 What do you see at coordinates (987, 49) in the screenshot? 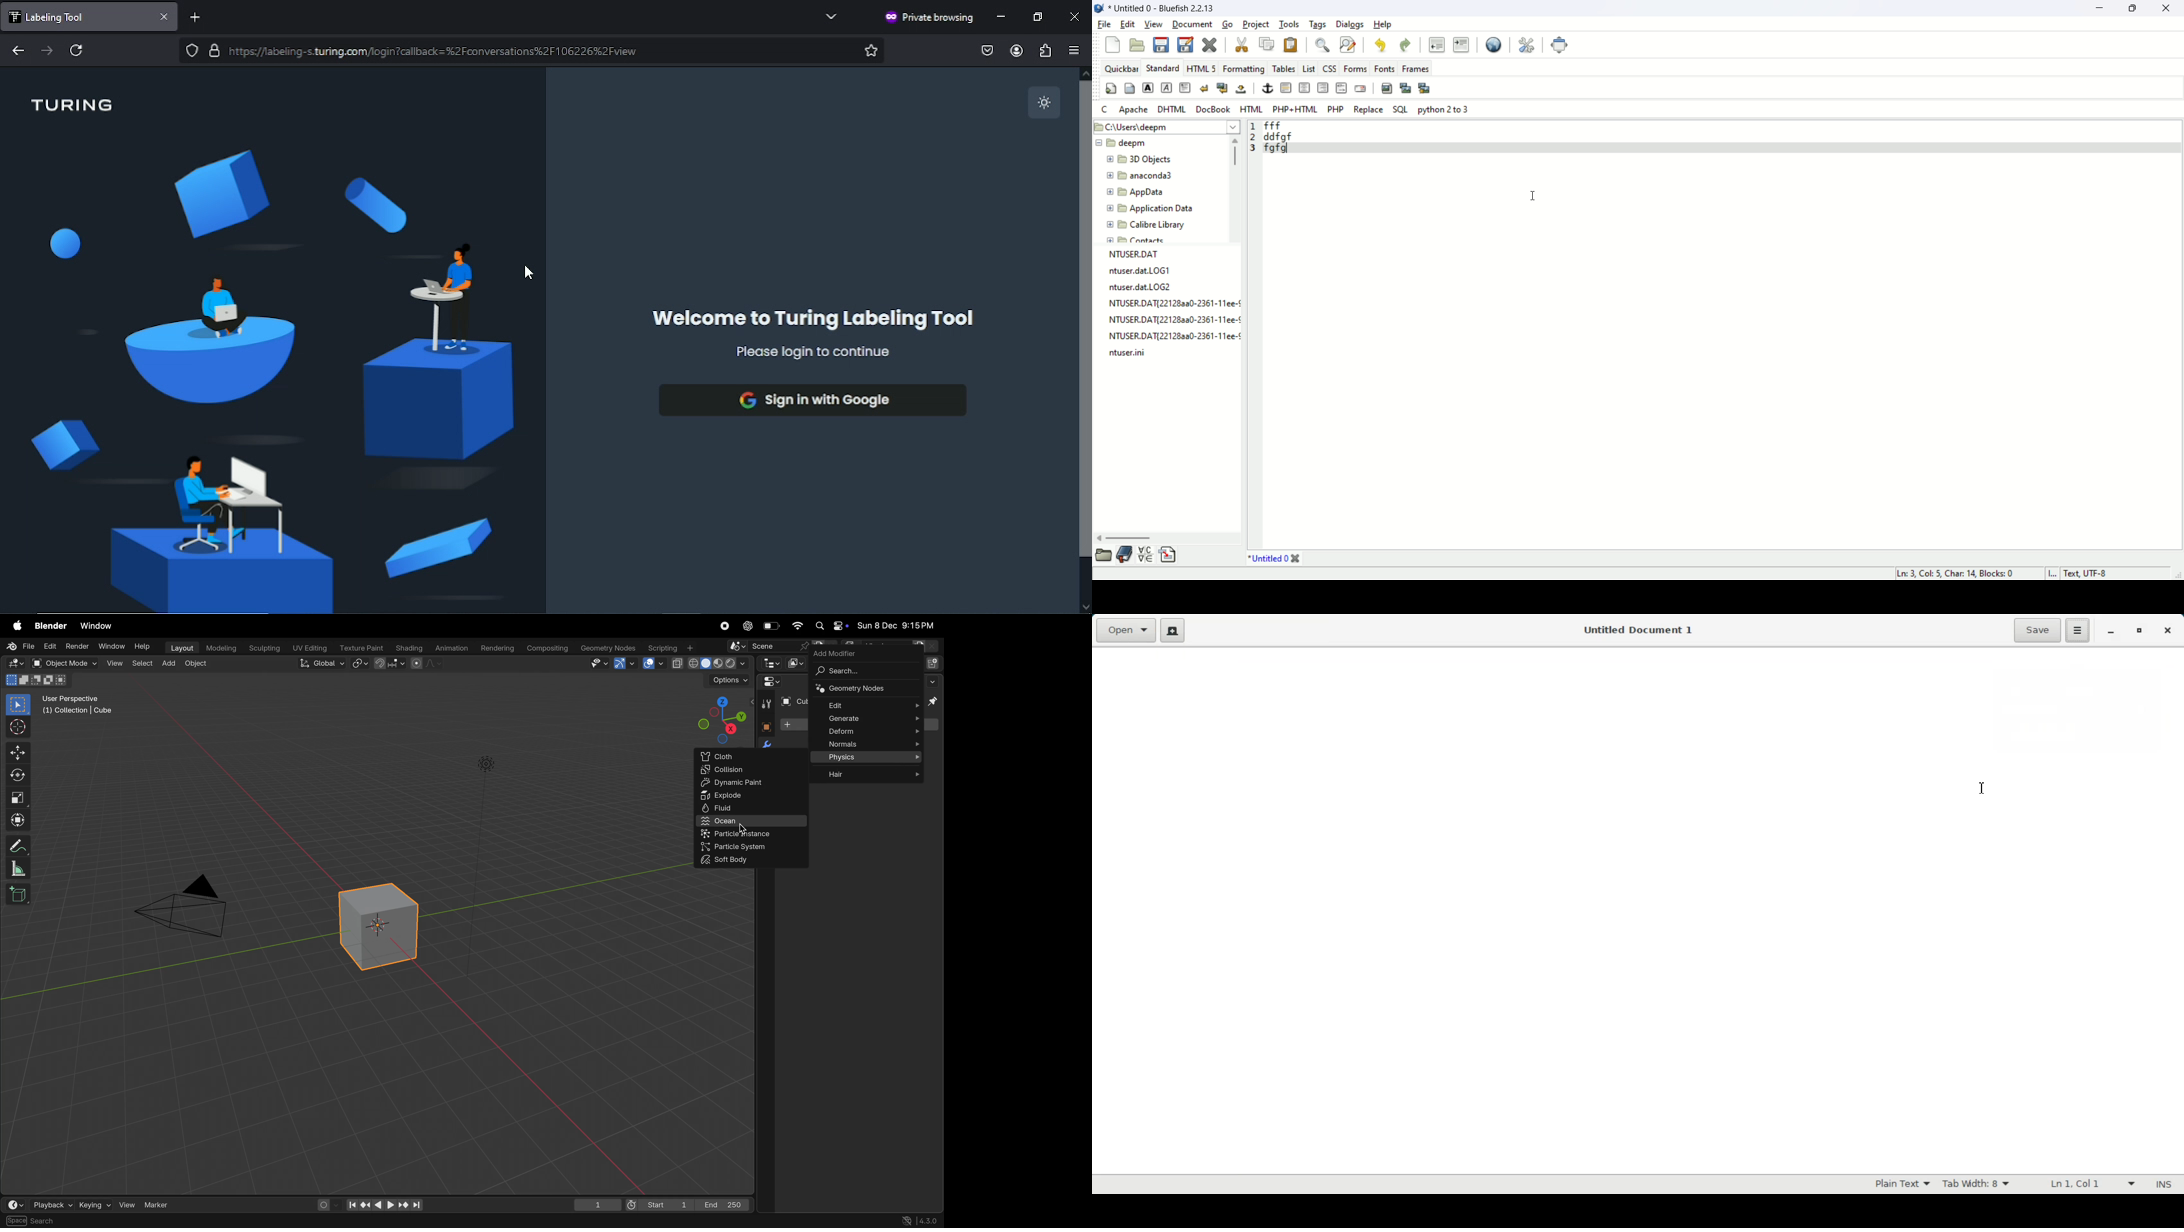
I see `save to pocket` at bounding box center [987, 49].